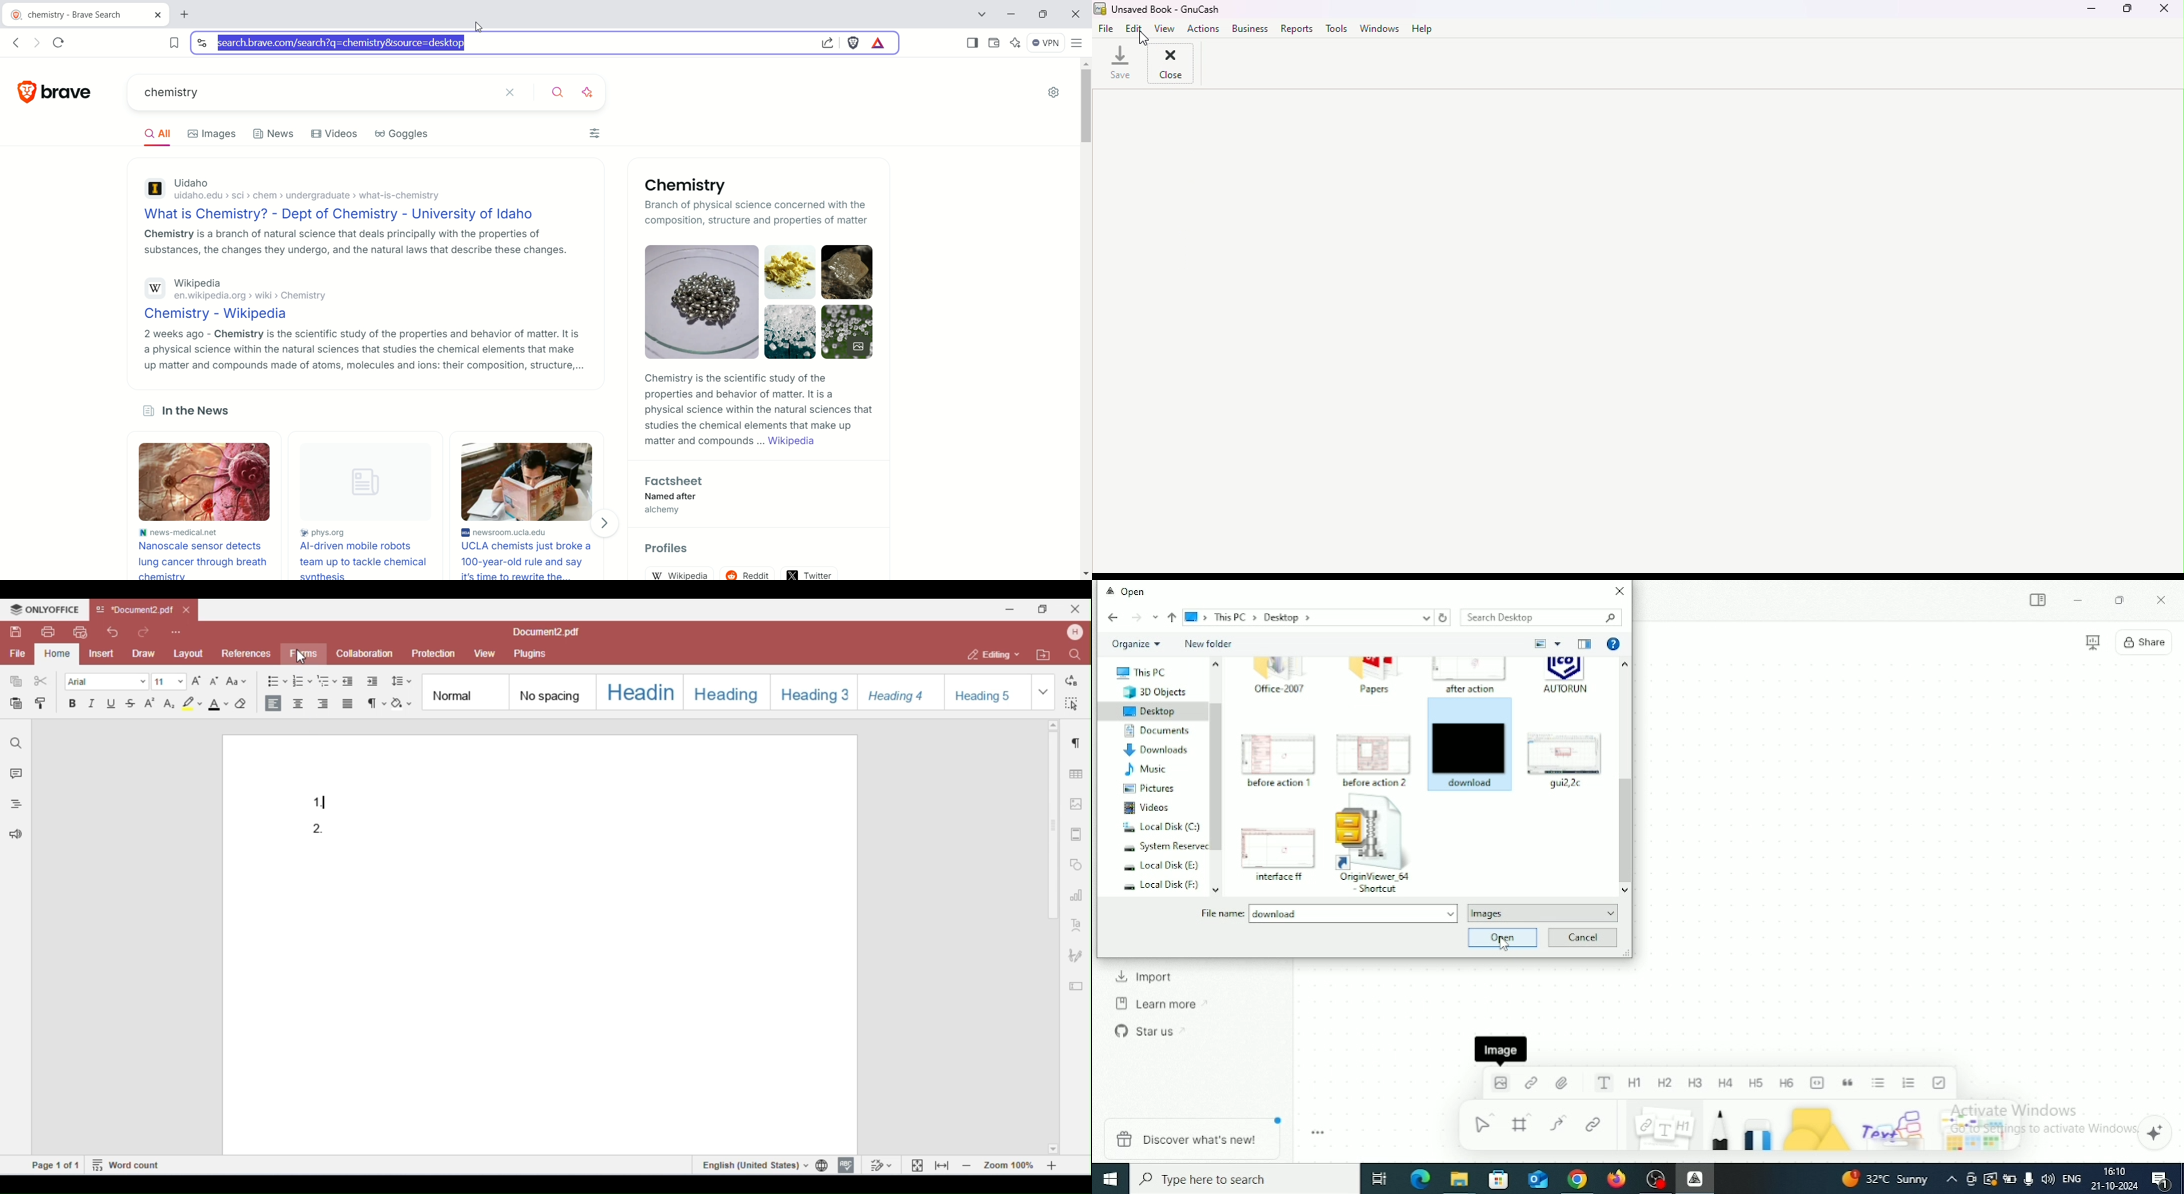 The image size is (2184, 1204). What do you see at coordinates (1145, 693) in the screenshot?
I see `3D Objects` at bounding box center [1145, 693].